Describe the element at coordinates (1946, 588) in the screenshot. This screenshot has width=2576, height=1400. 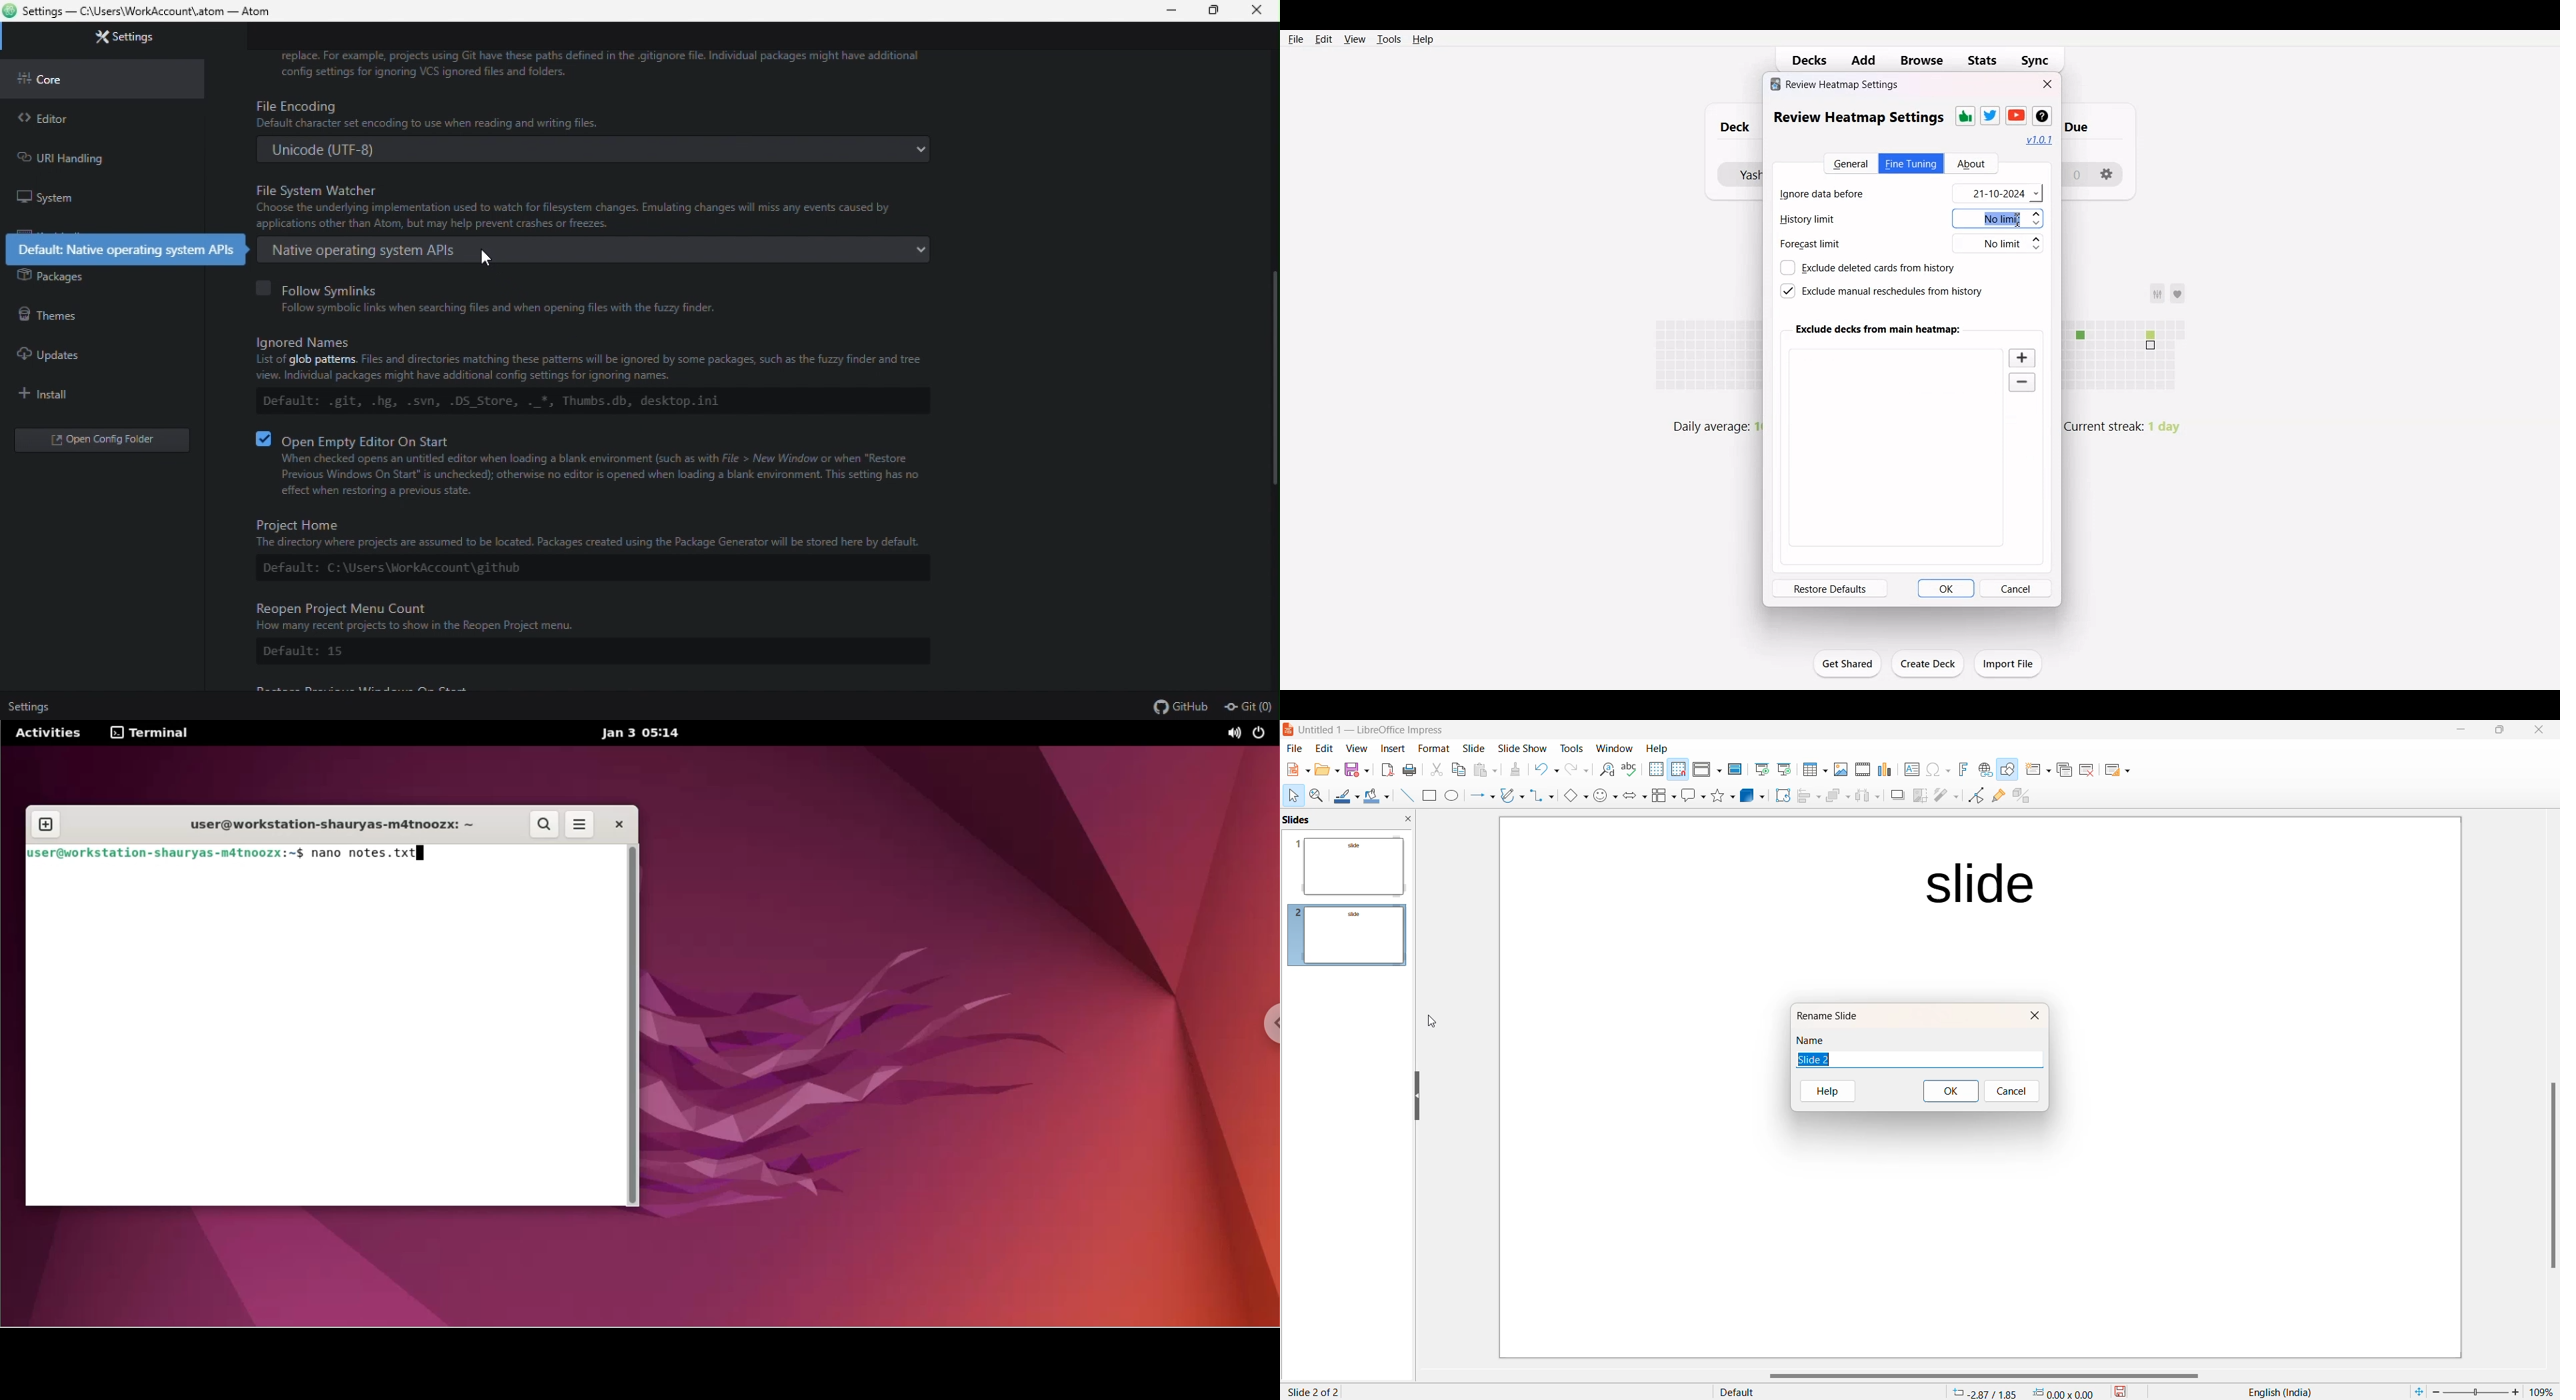
I see `OK` at that location.